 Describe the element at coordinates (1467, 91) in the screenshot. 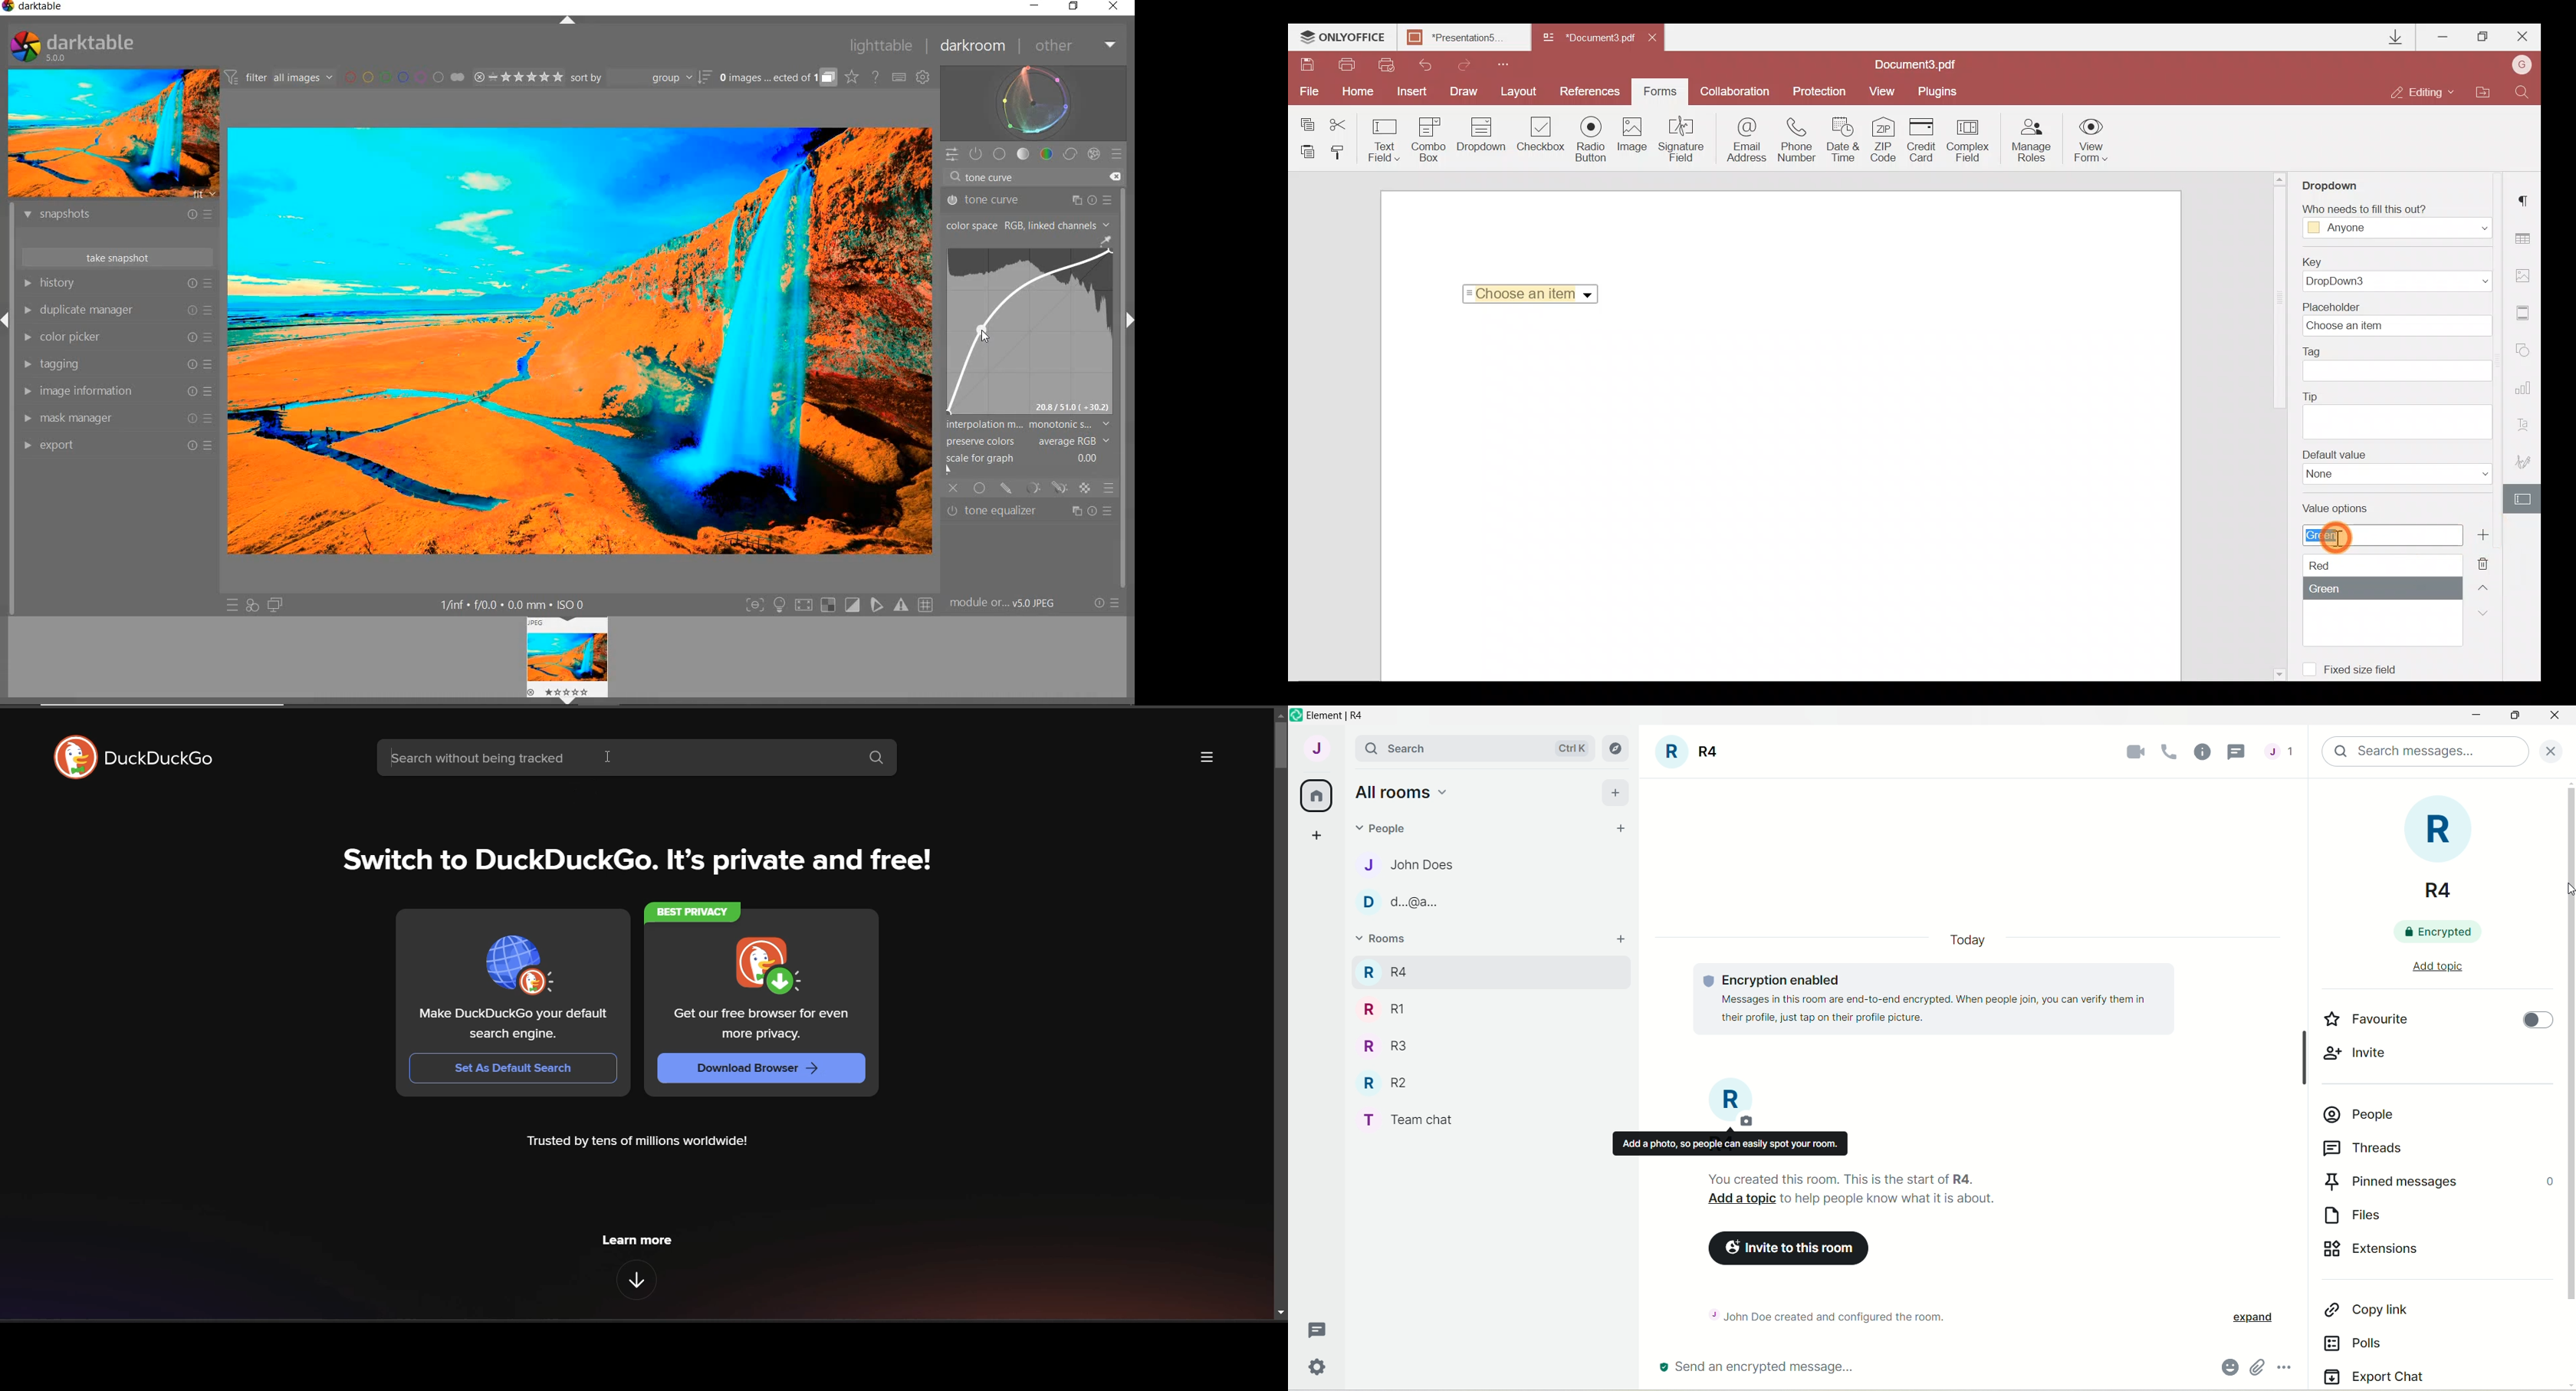

I see `Draw` at that location.